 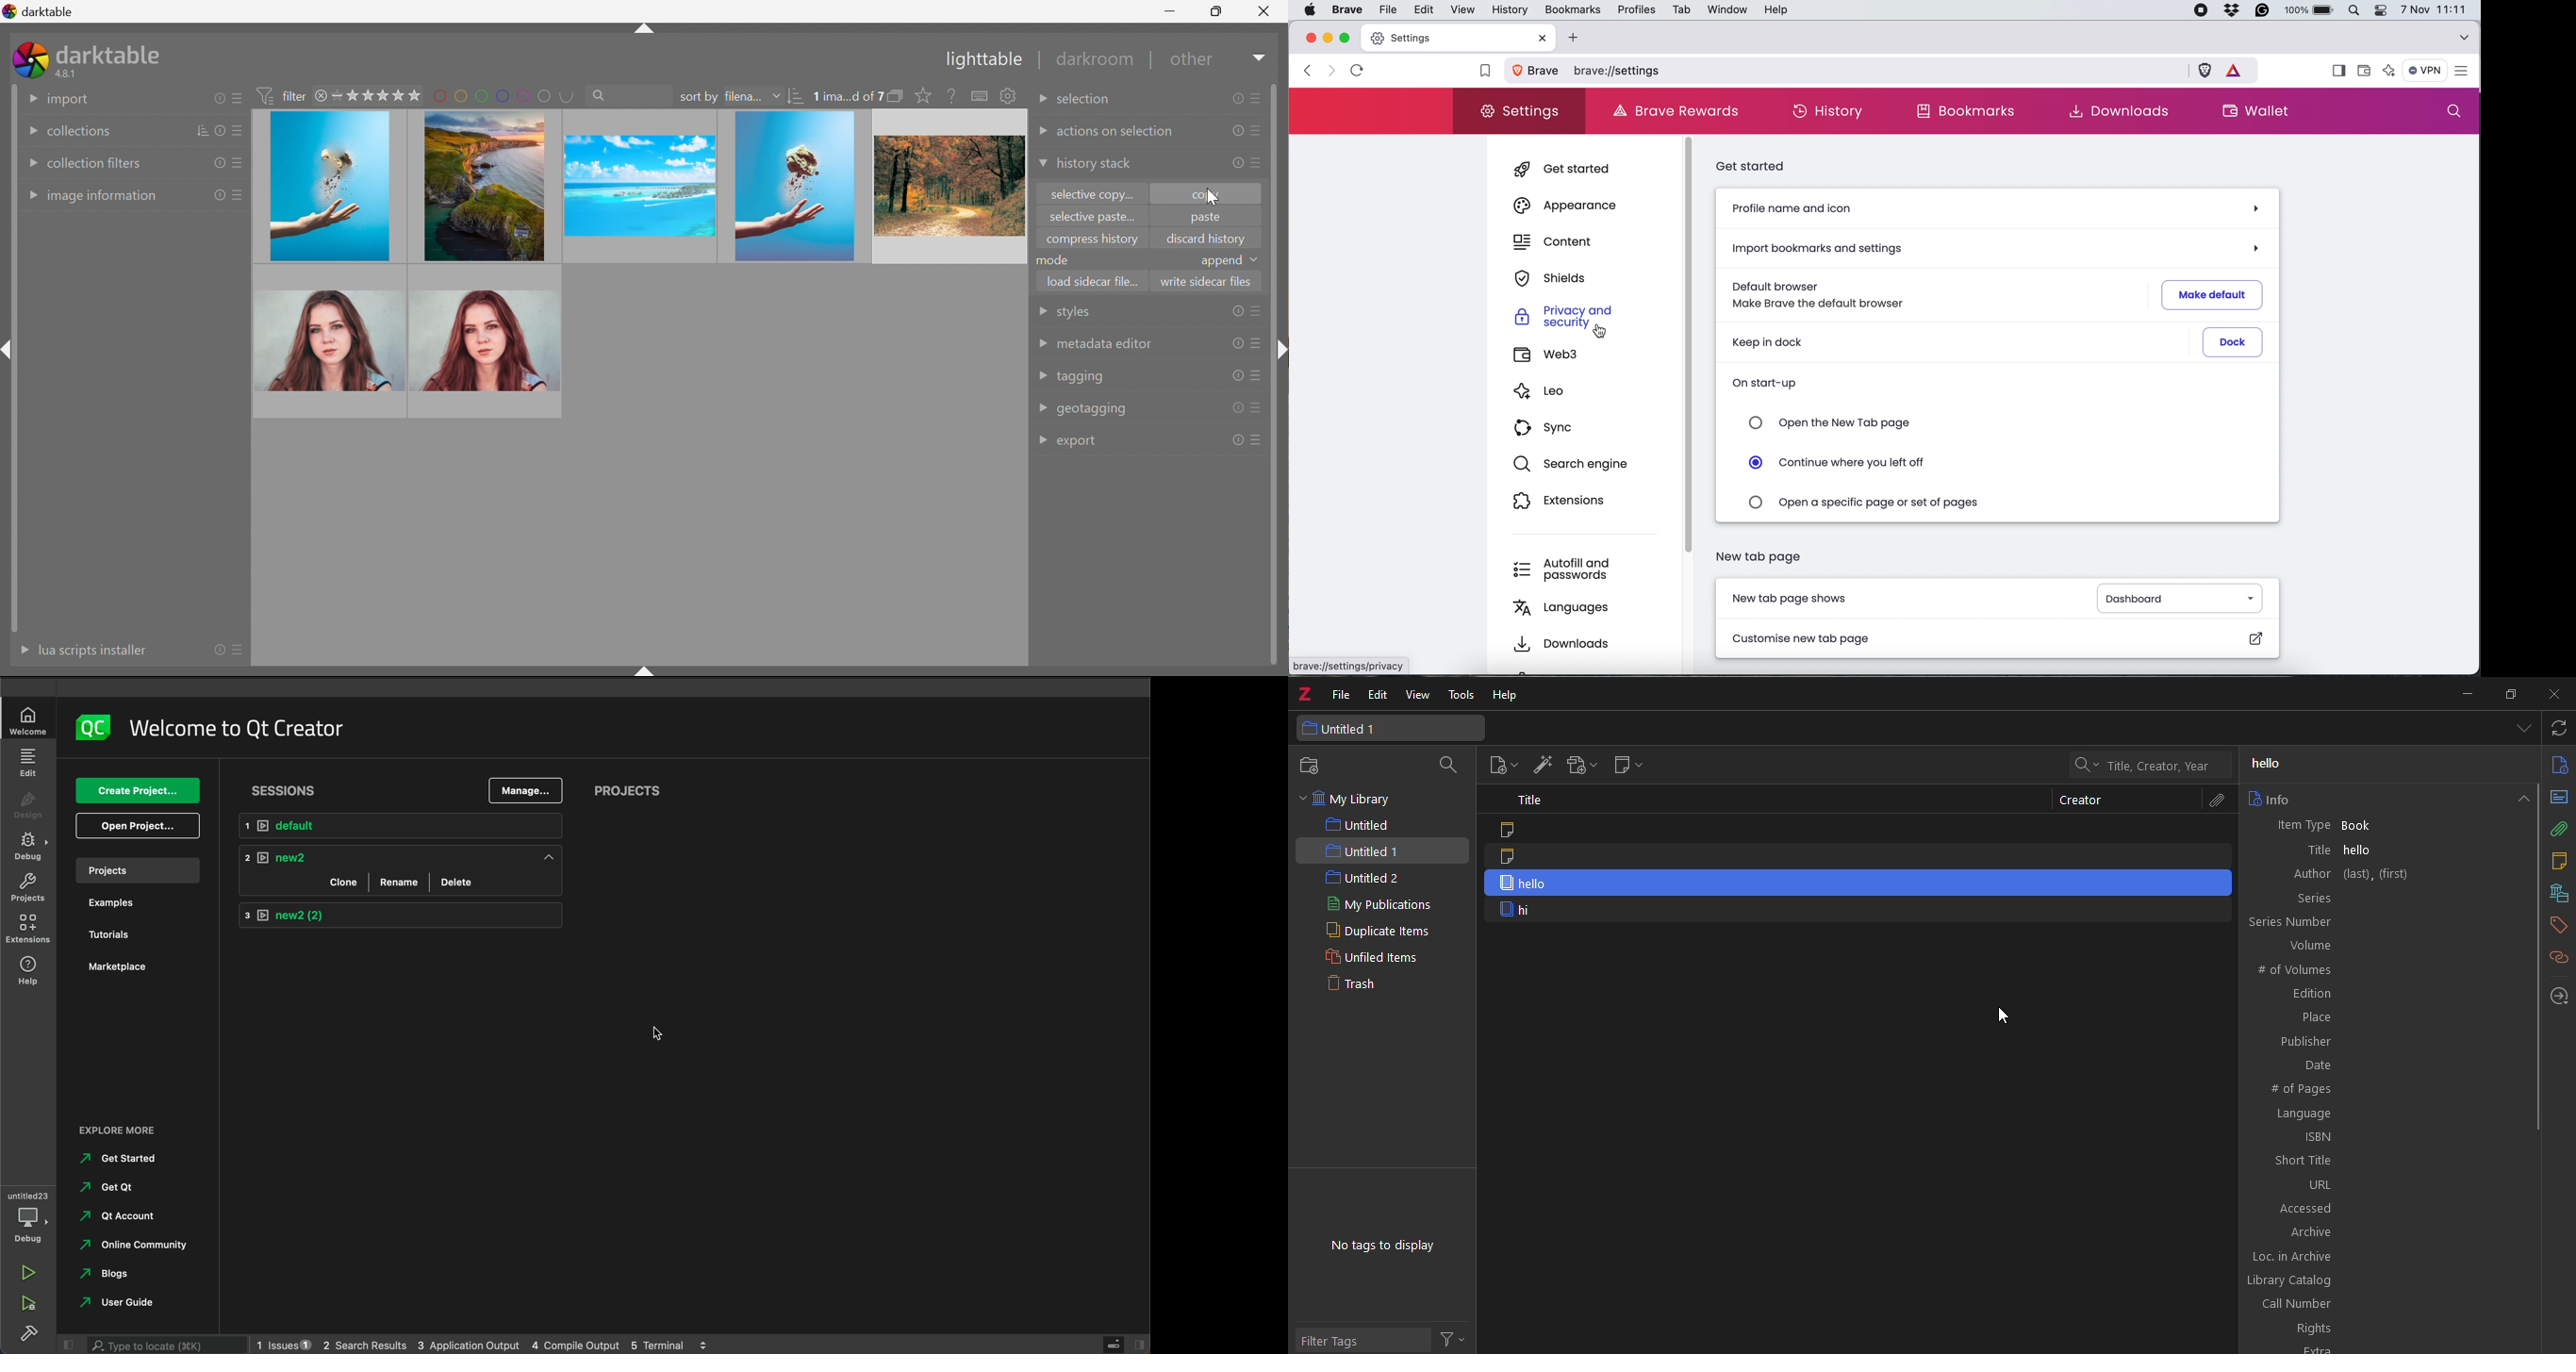 I want to click on untitled 2, so click(x=1362, y=879).